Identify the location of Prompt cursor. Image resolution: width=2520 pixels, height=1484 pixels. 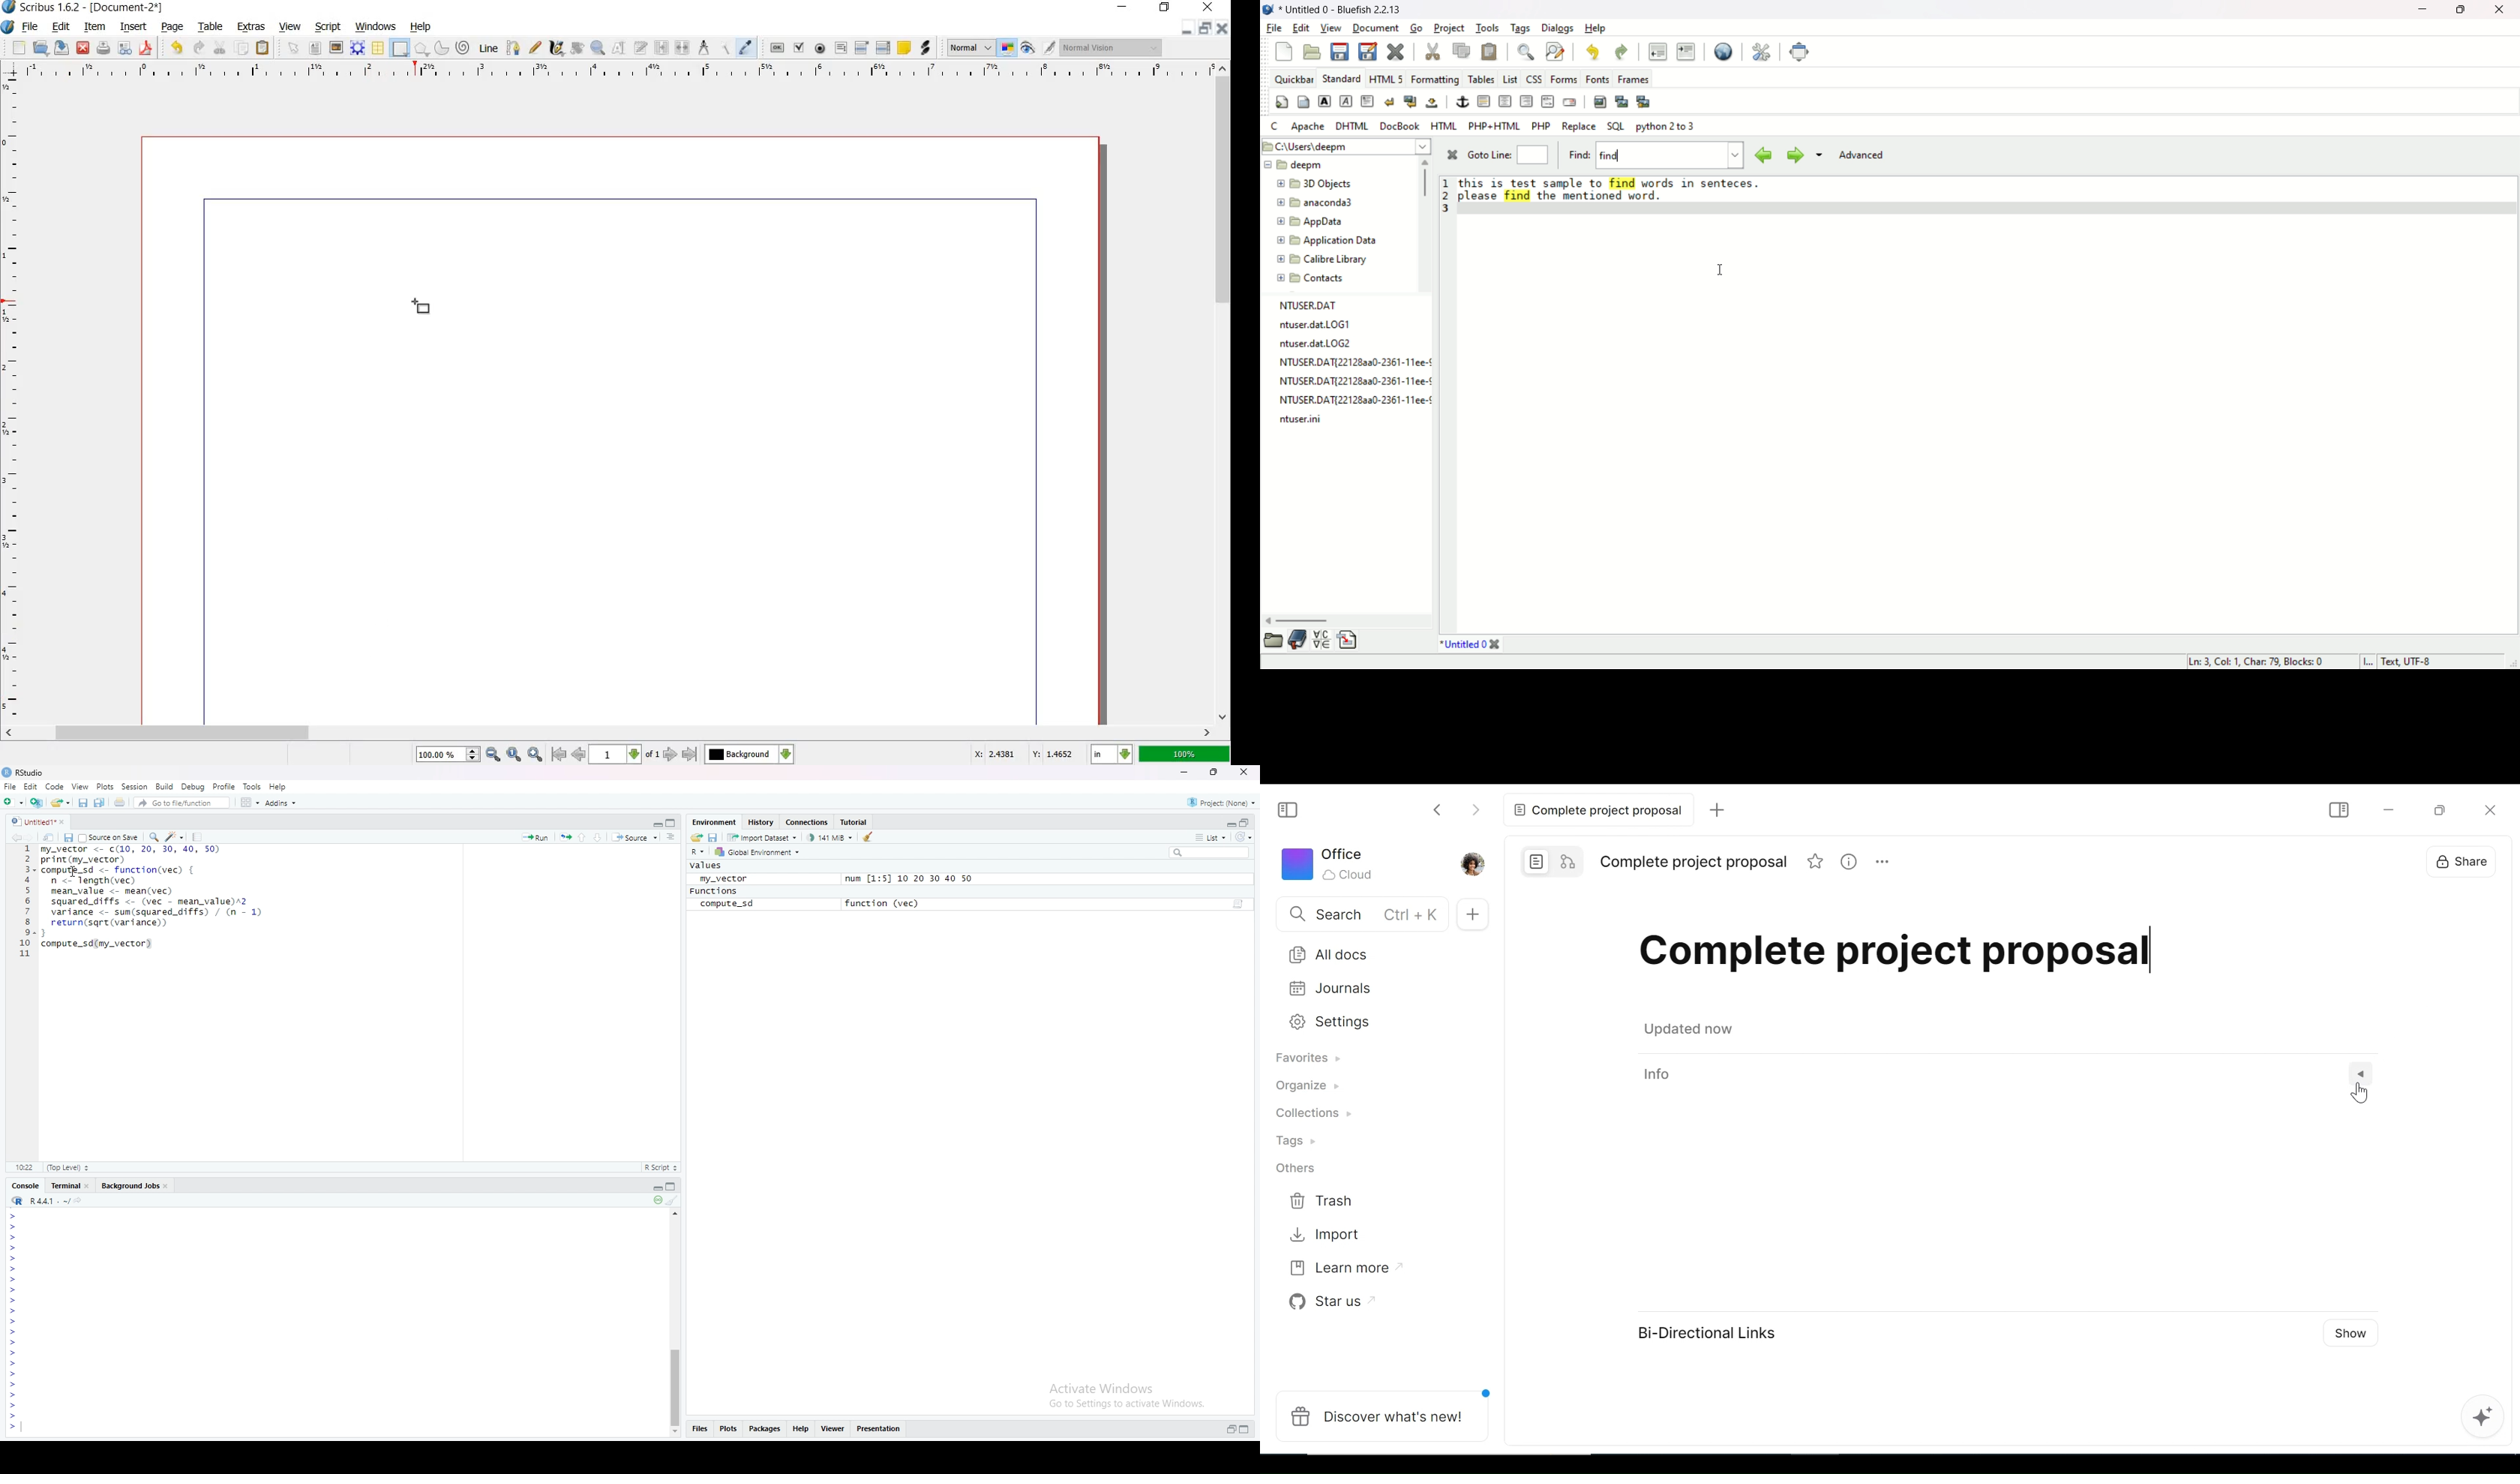
(15, 1343).